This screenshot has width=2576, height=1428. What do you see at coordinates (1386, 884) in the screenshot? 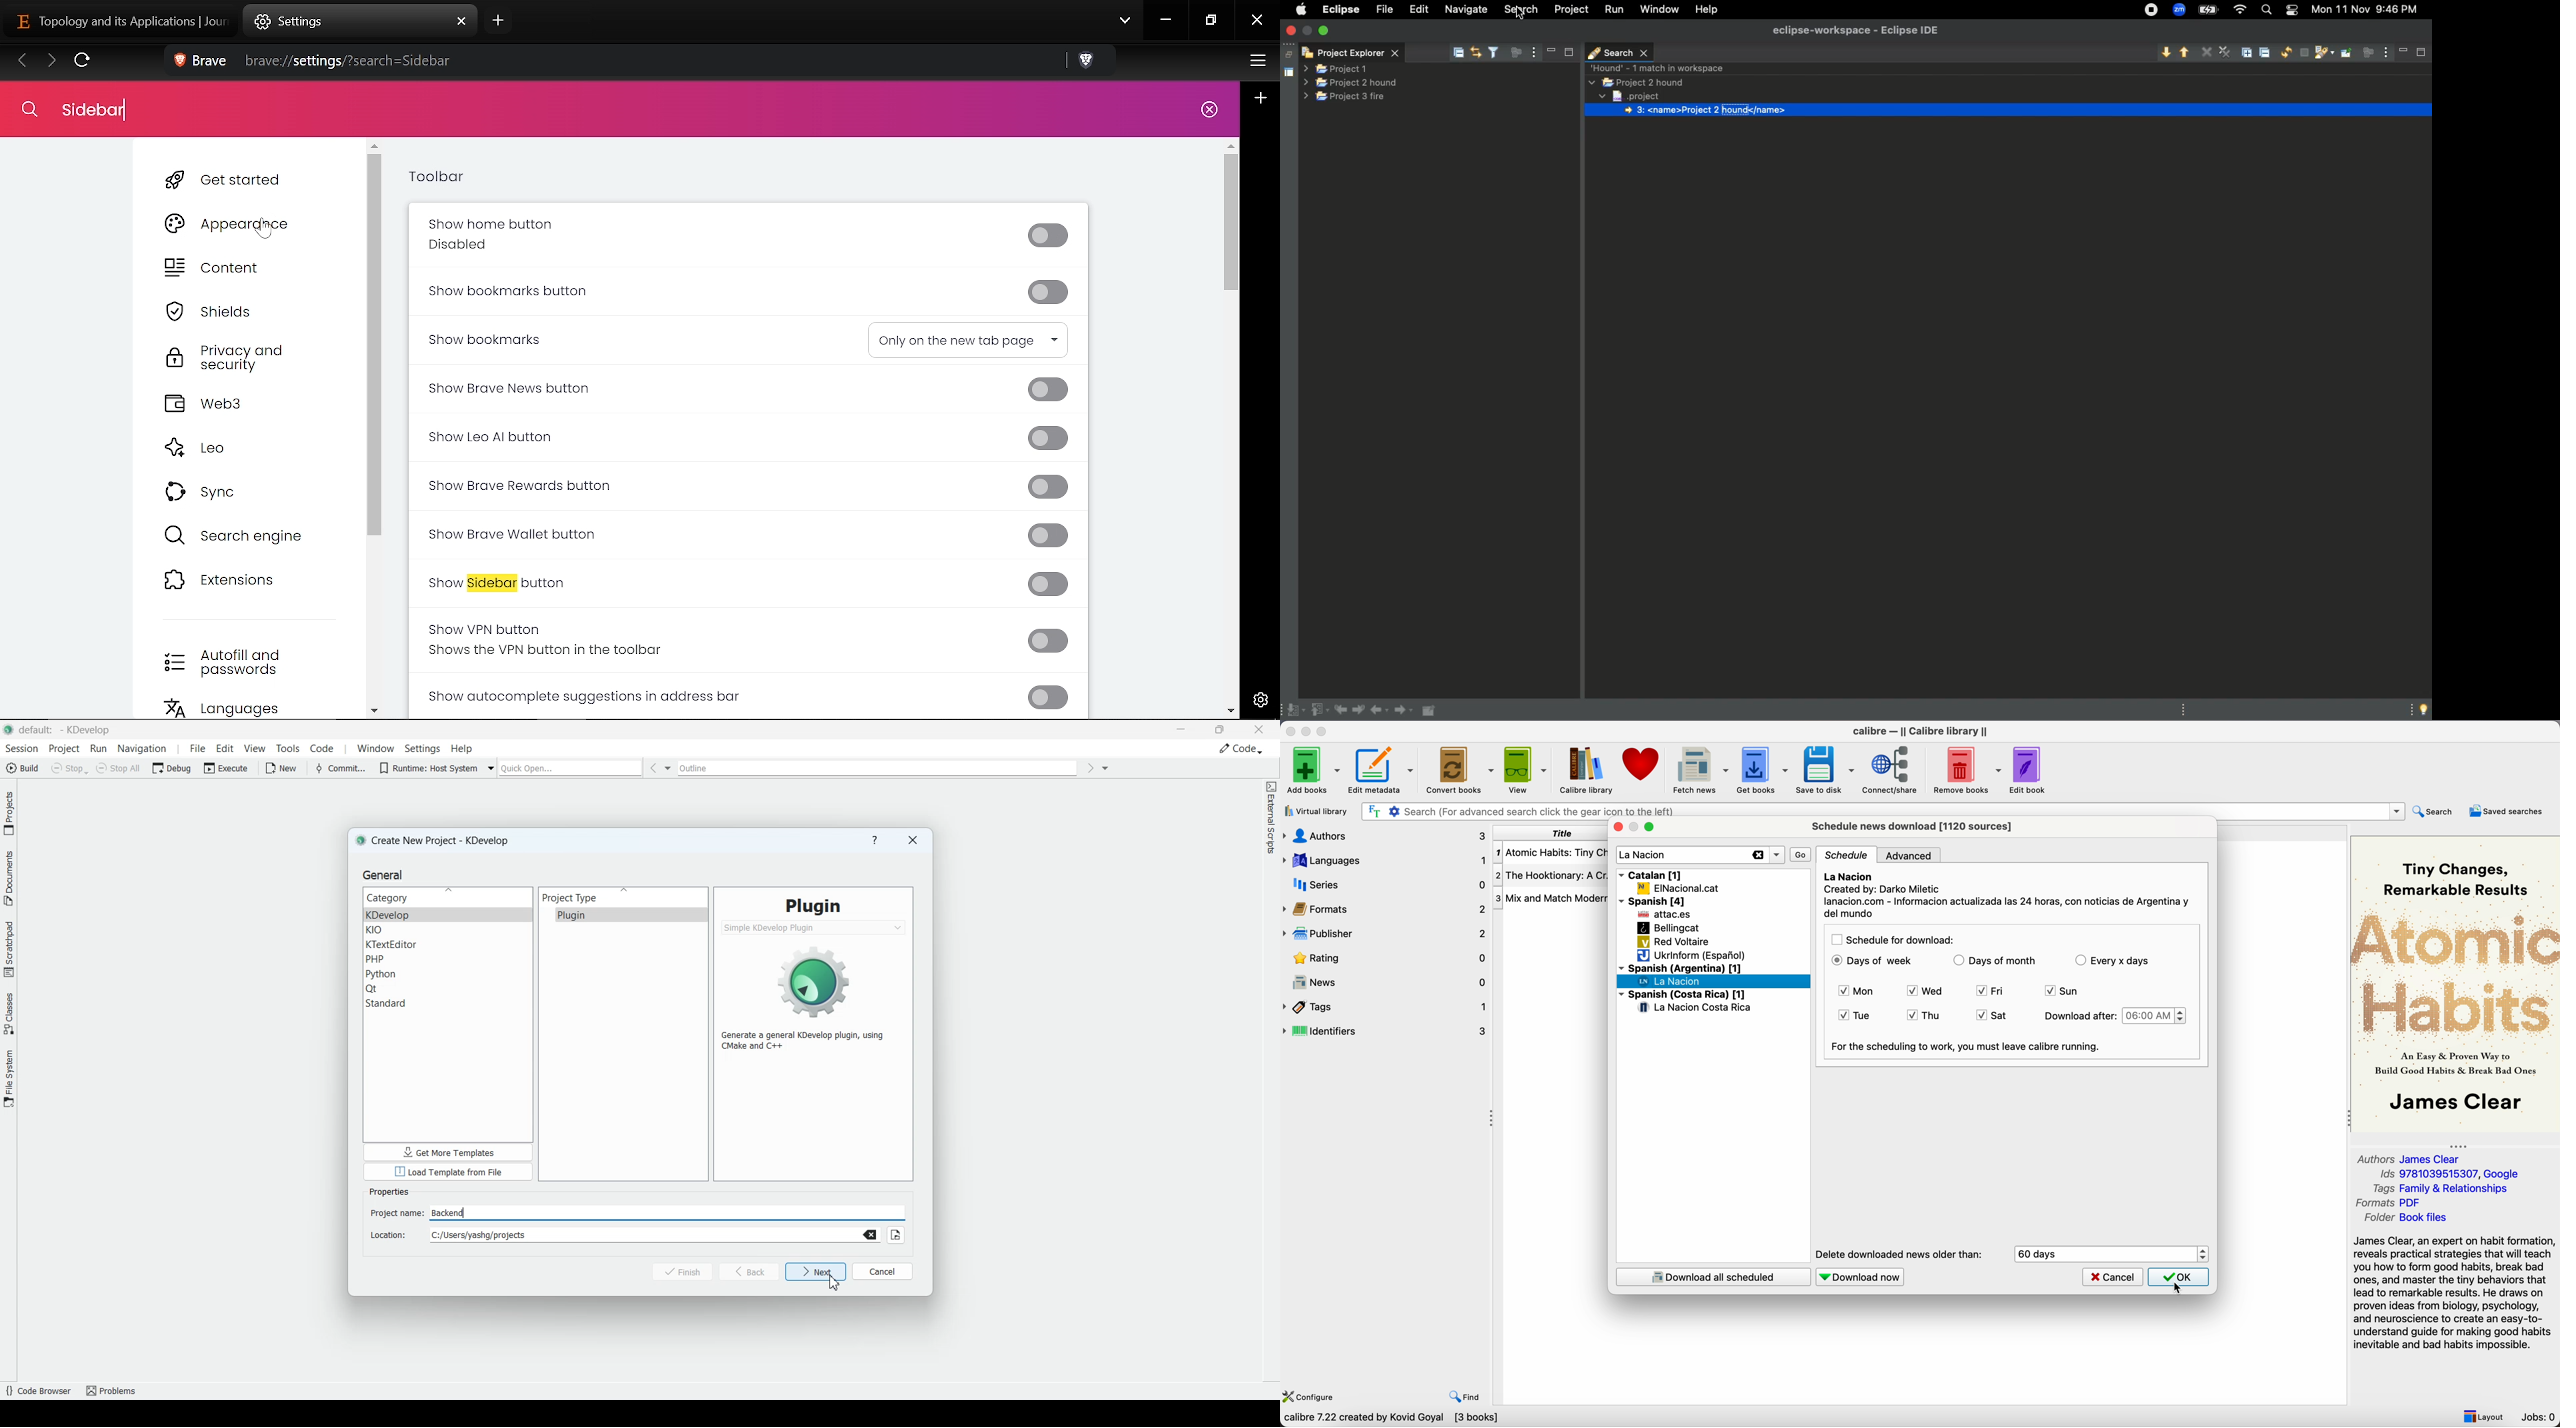
I see `series` at bounding box center [1386, 884].